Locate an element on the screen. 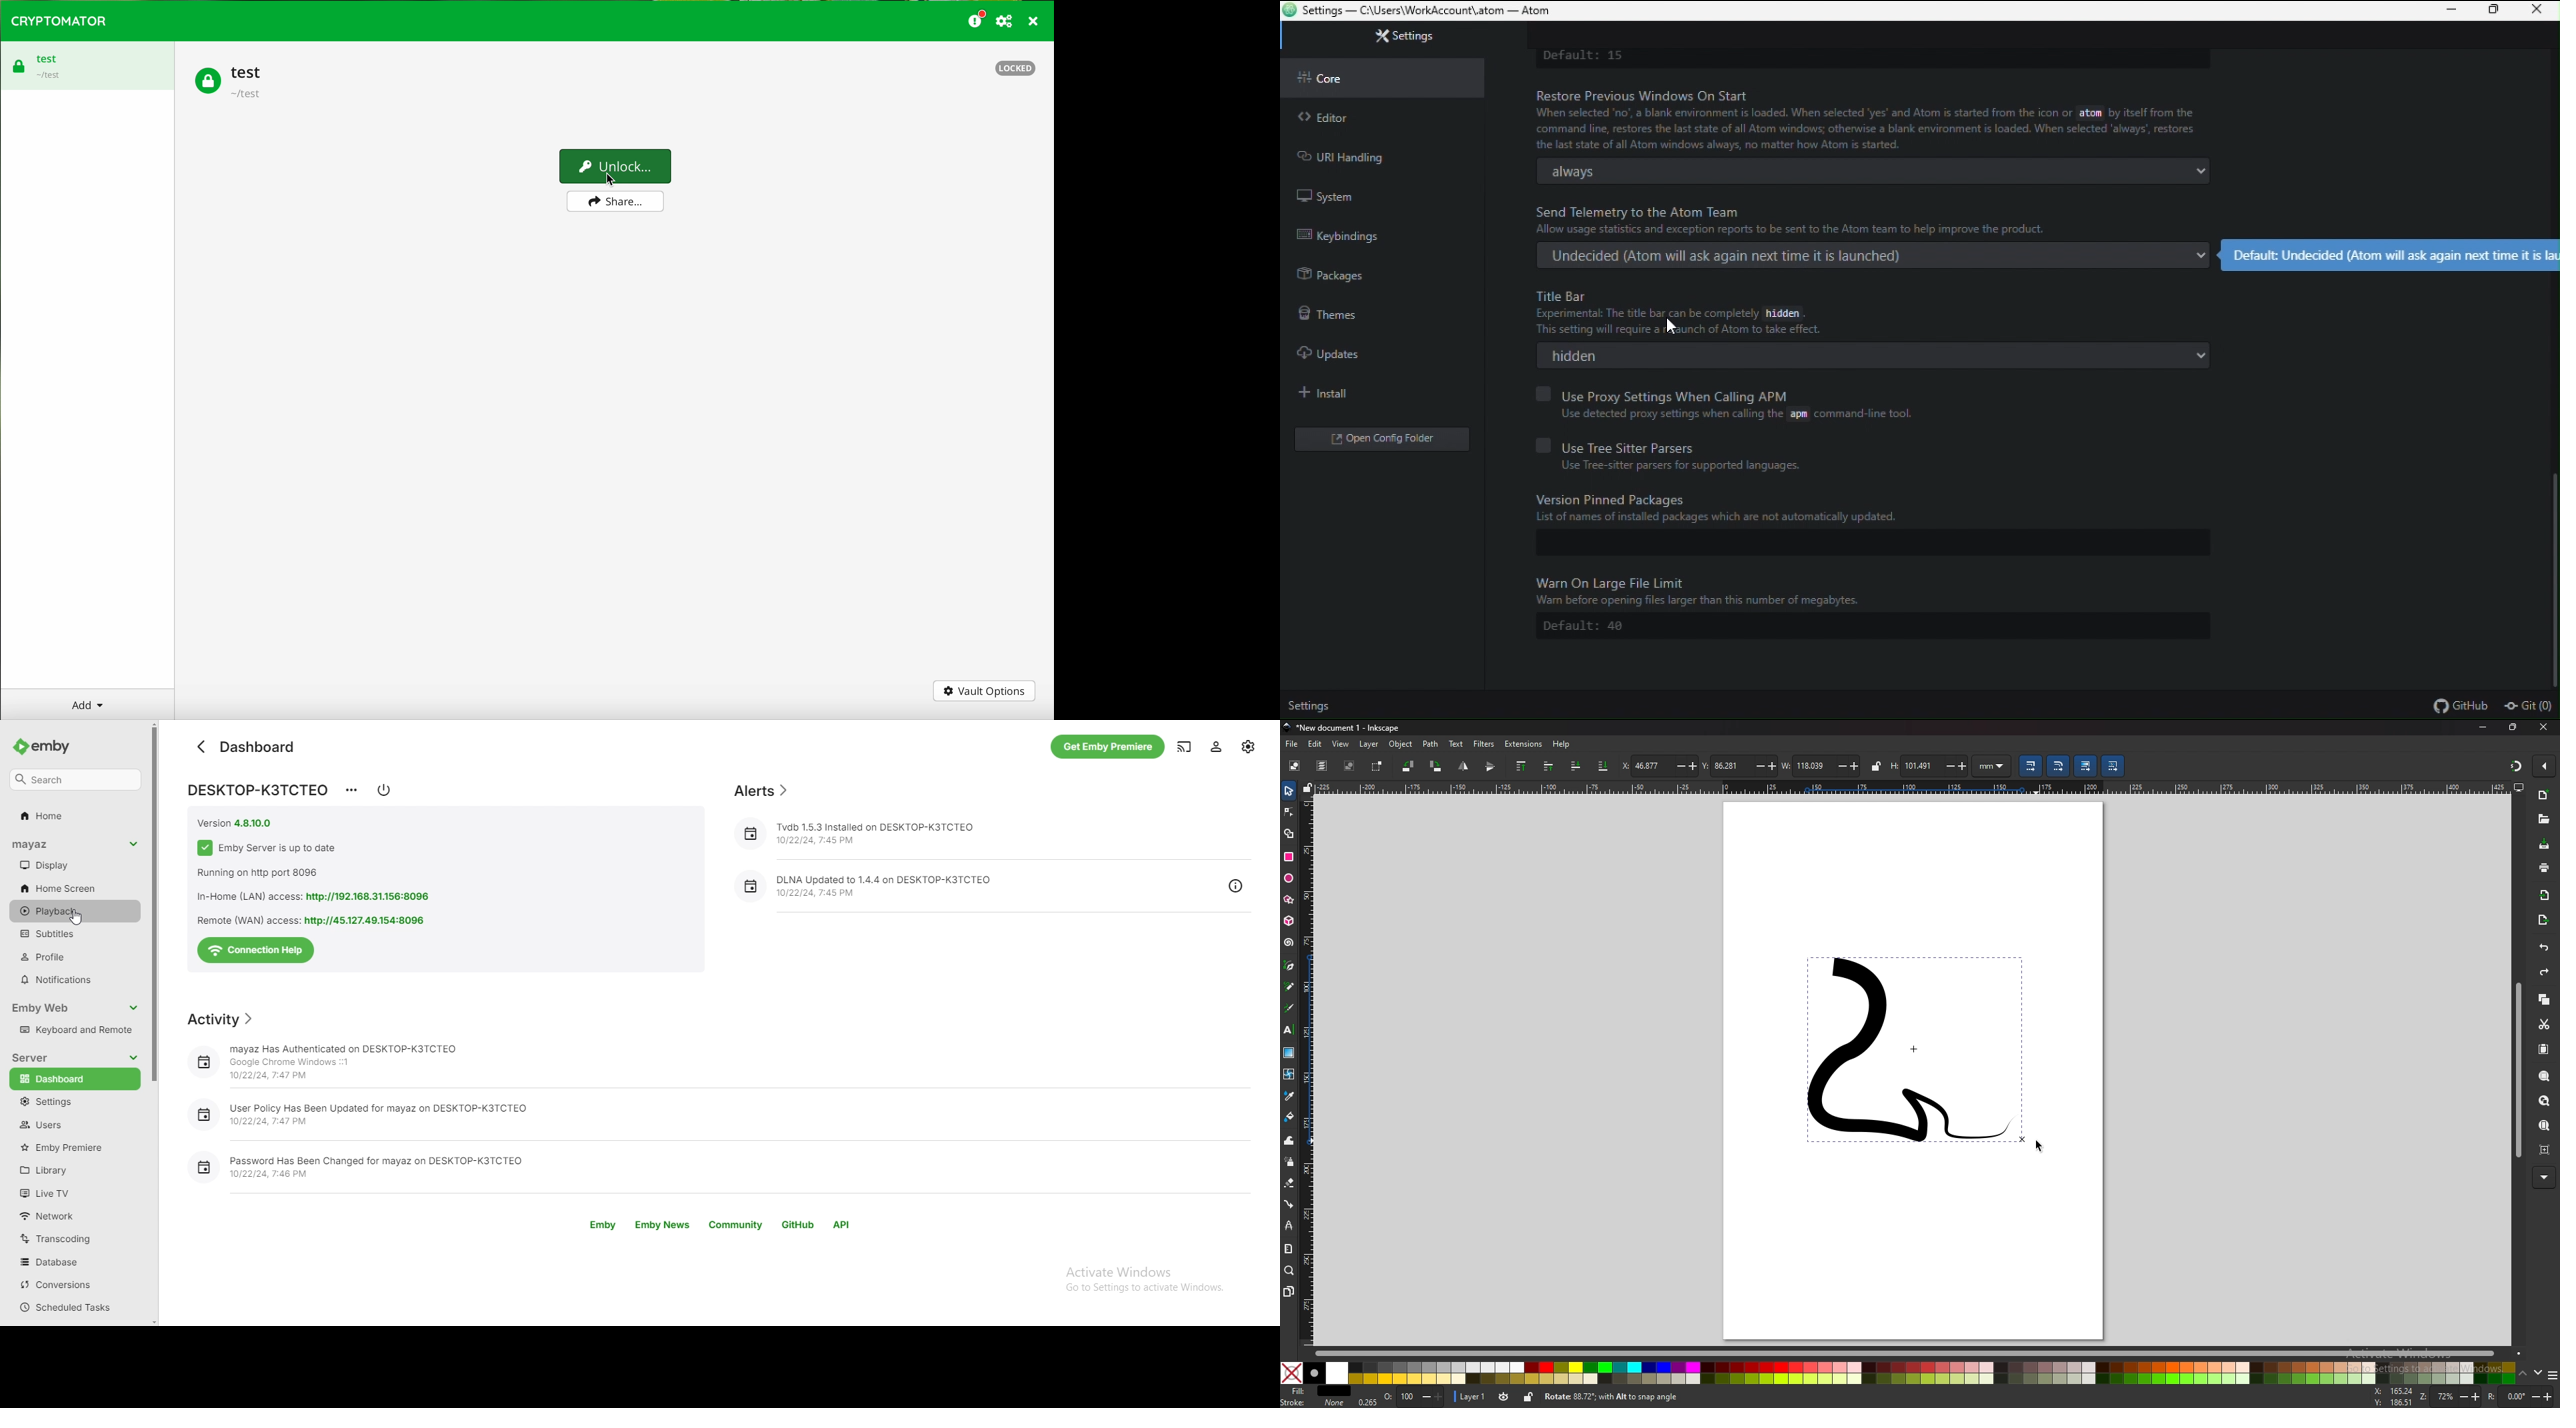 Image resolution: width=2576 pixels, height=1428 pixels. Restore Previous Windows On Start

When selected na,» blank environment i loaded. When selected yes’ and Atom i stared from the icon or atm by tel rom the
command line, restores th Last sate of ll Atom windows; these a blank environment loaded. When selected sways’, restores
the las state of all Atom windows aways, no matter how Atom started. is located at coordinates (1865, 119).